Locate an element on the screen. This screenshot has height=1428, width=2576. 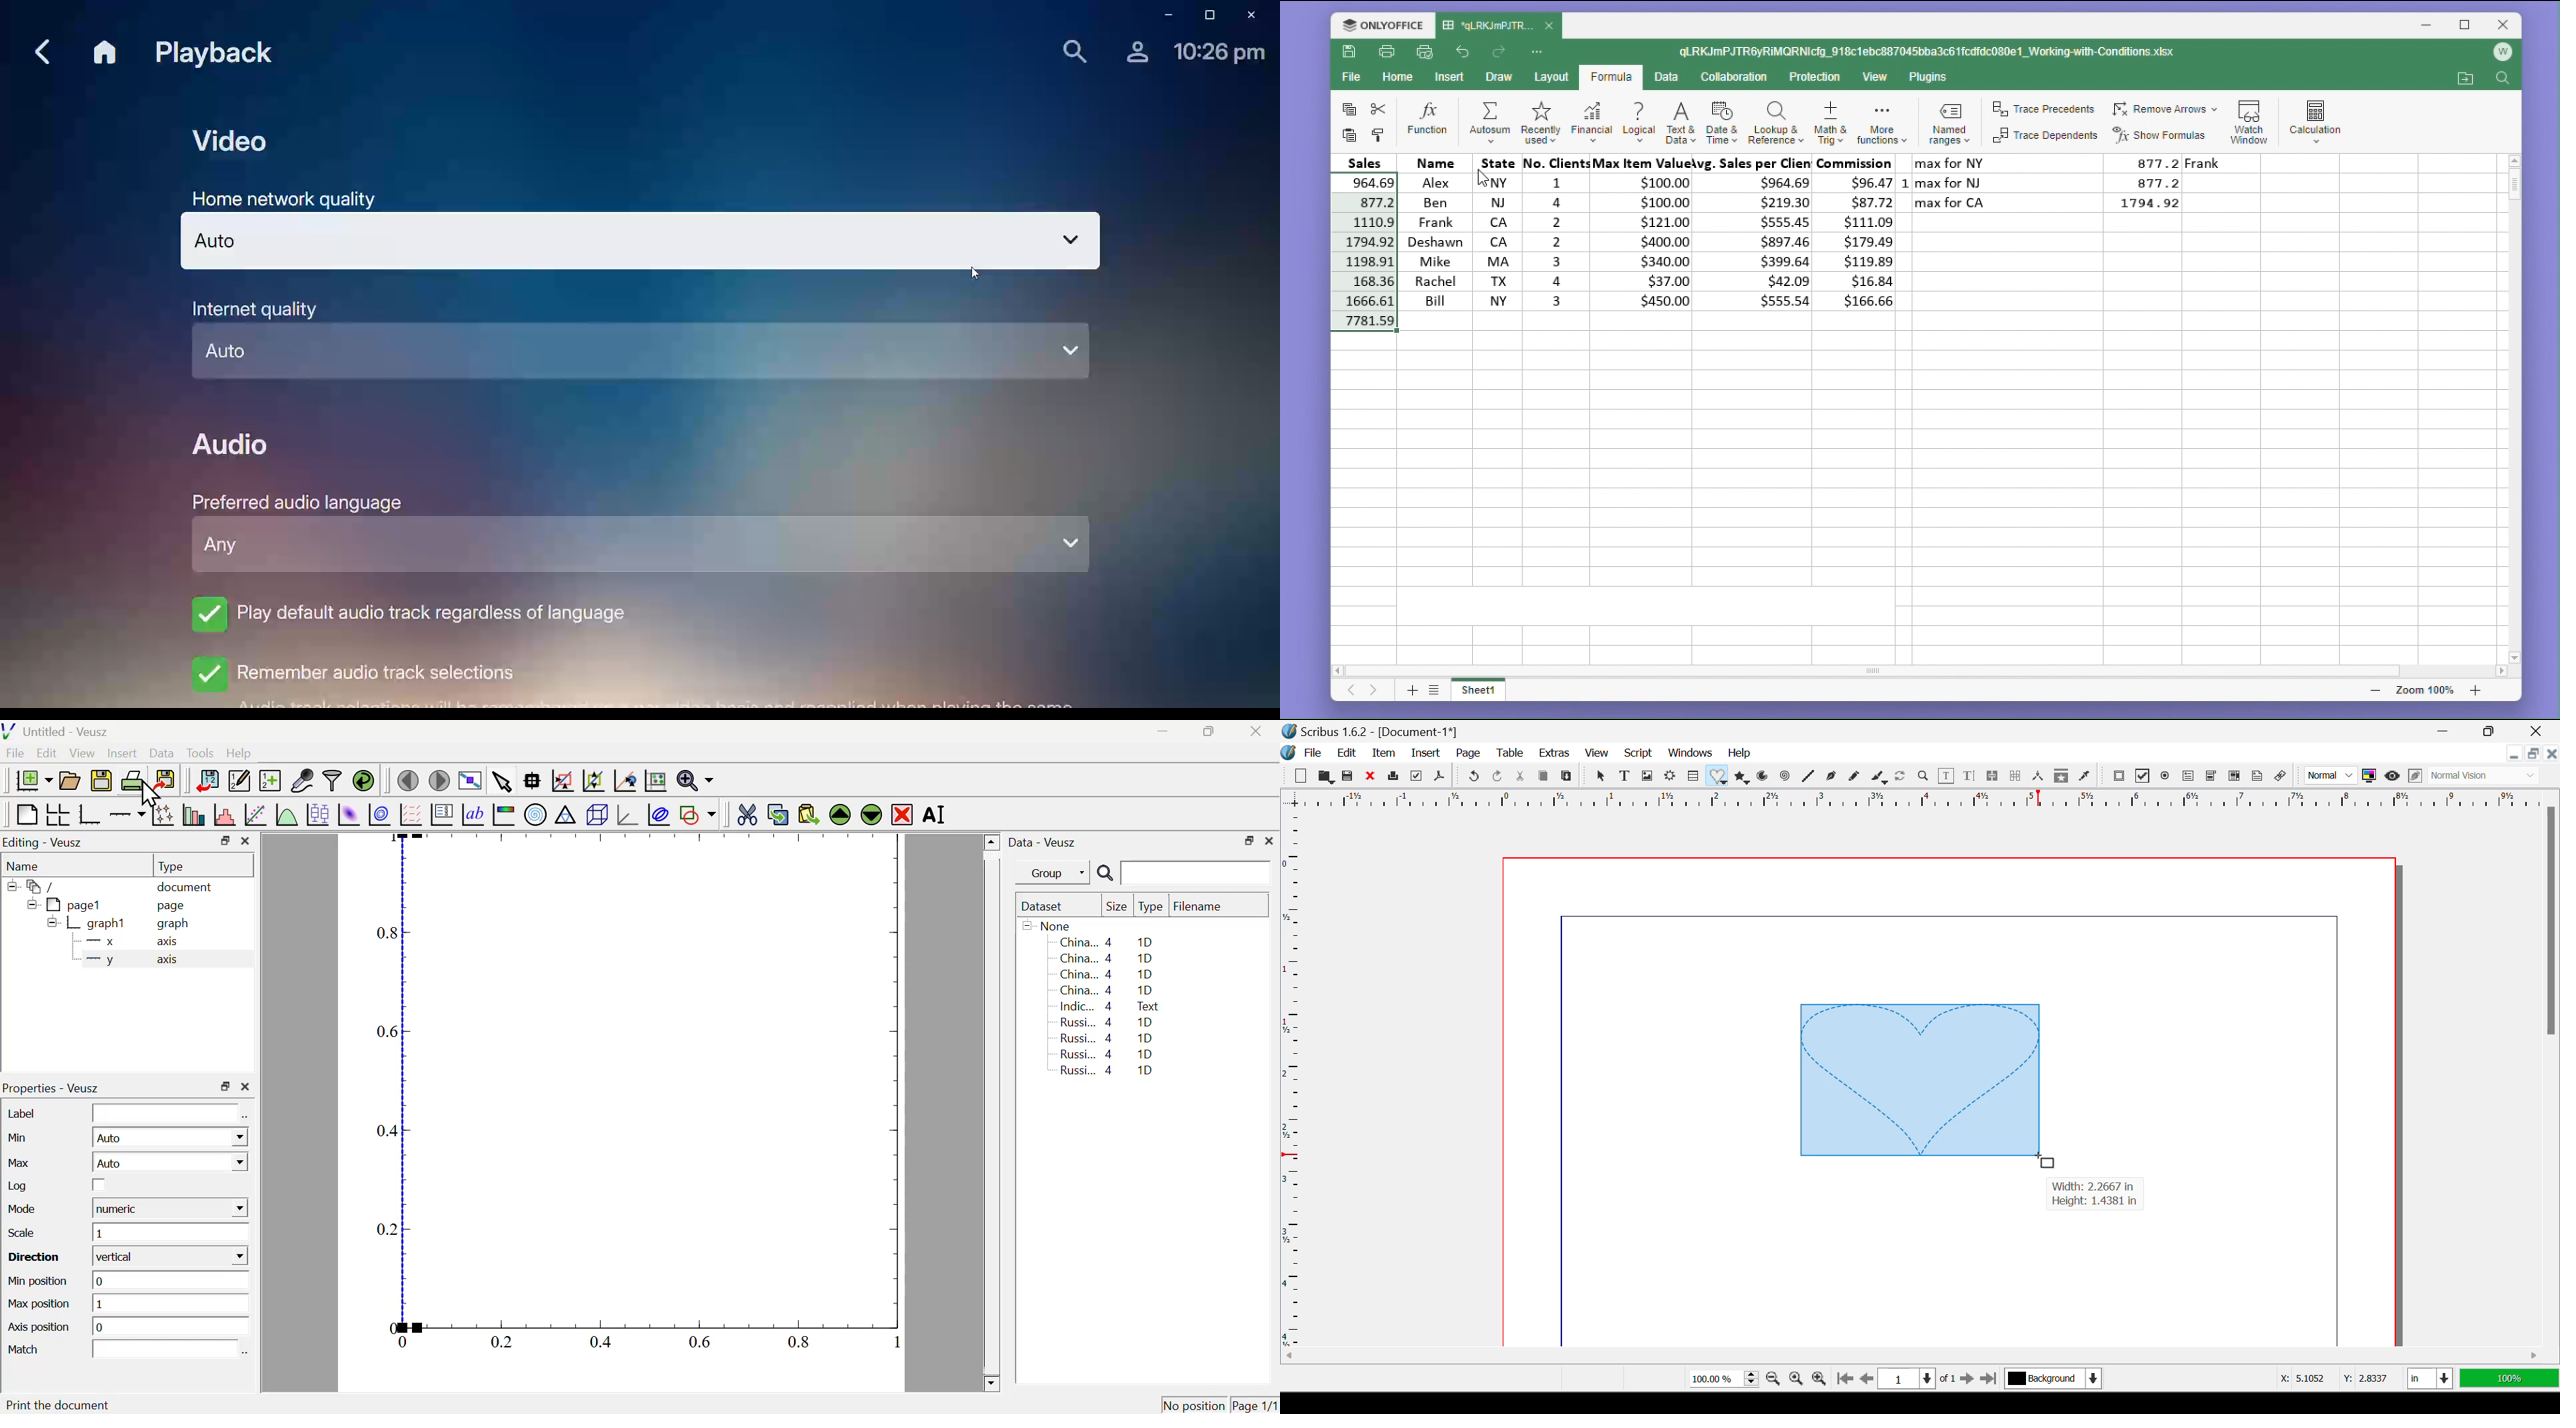
Copy is located at coordinates (1543, 777).